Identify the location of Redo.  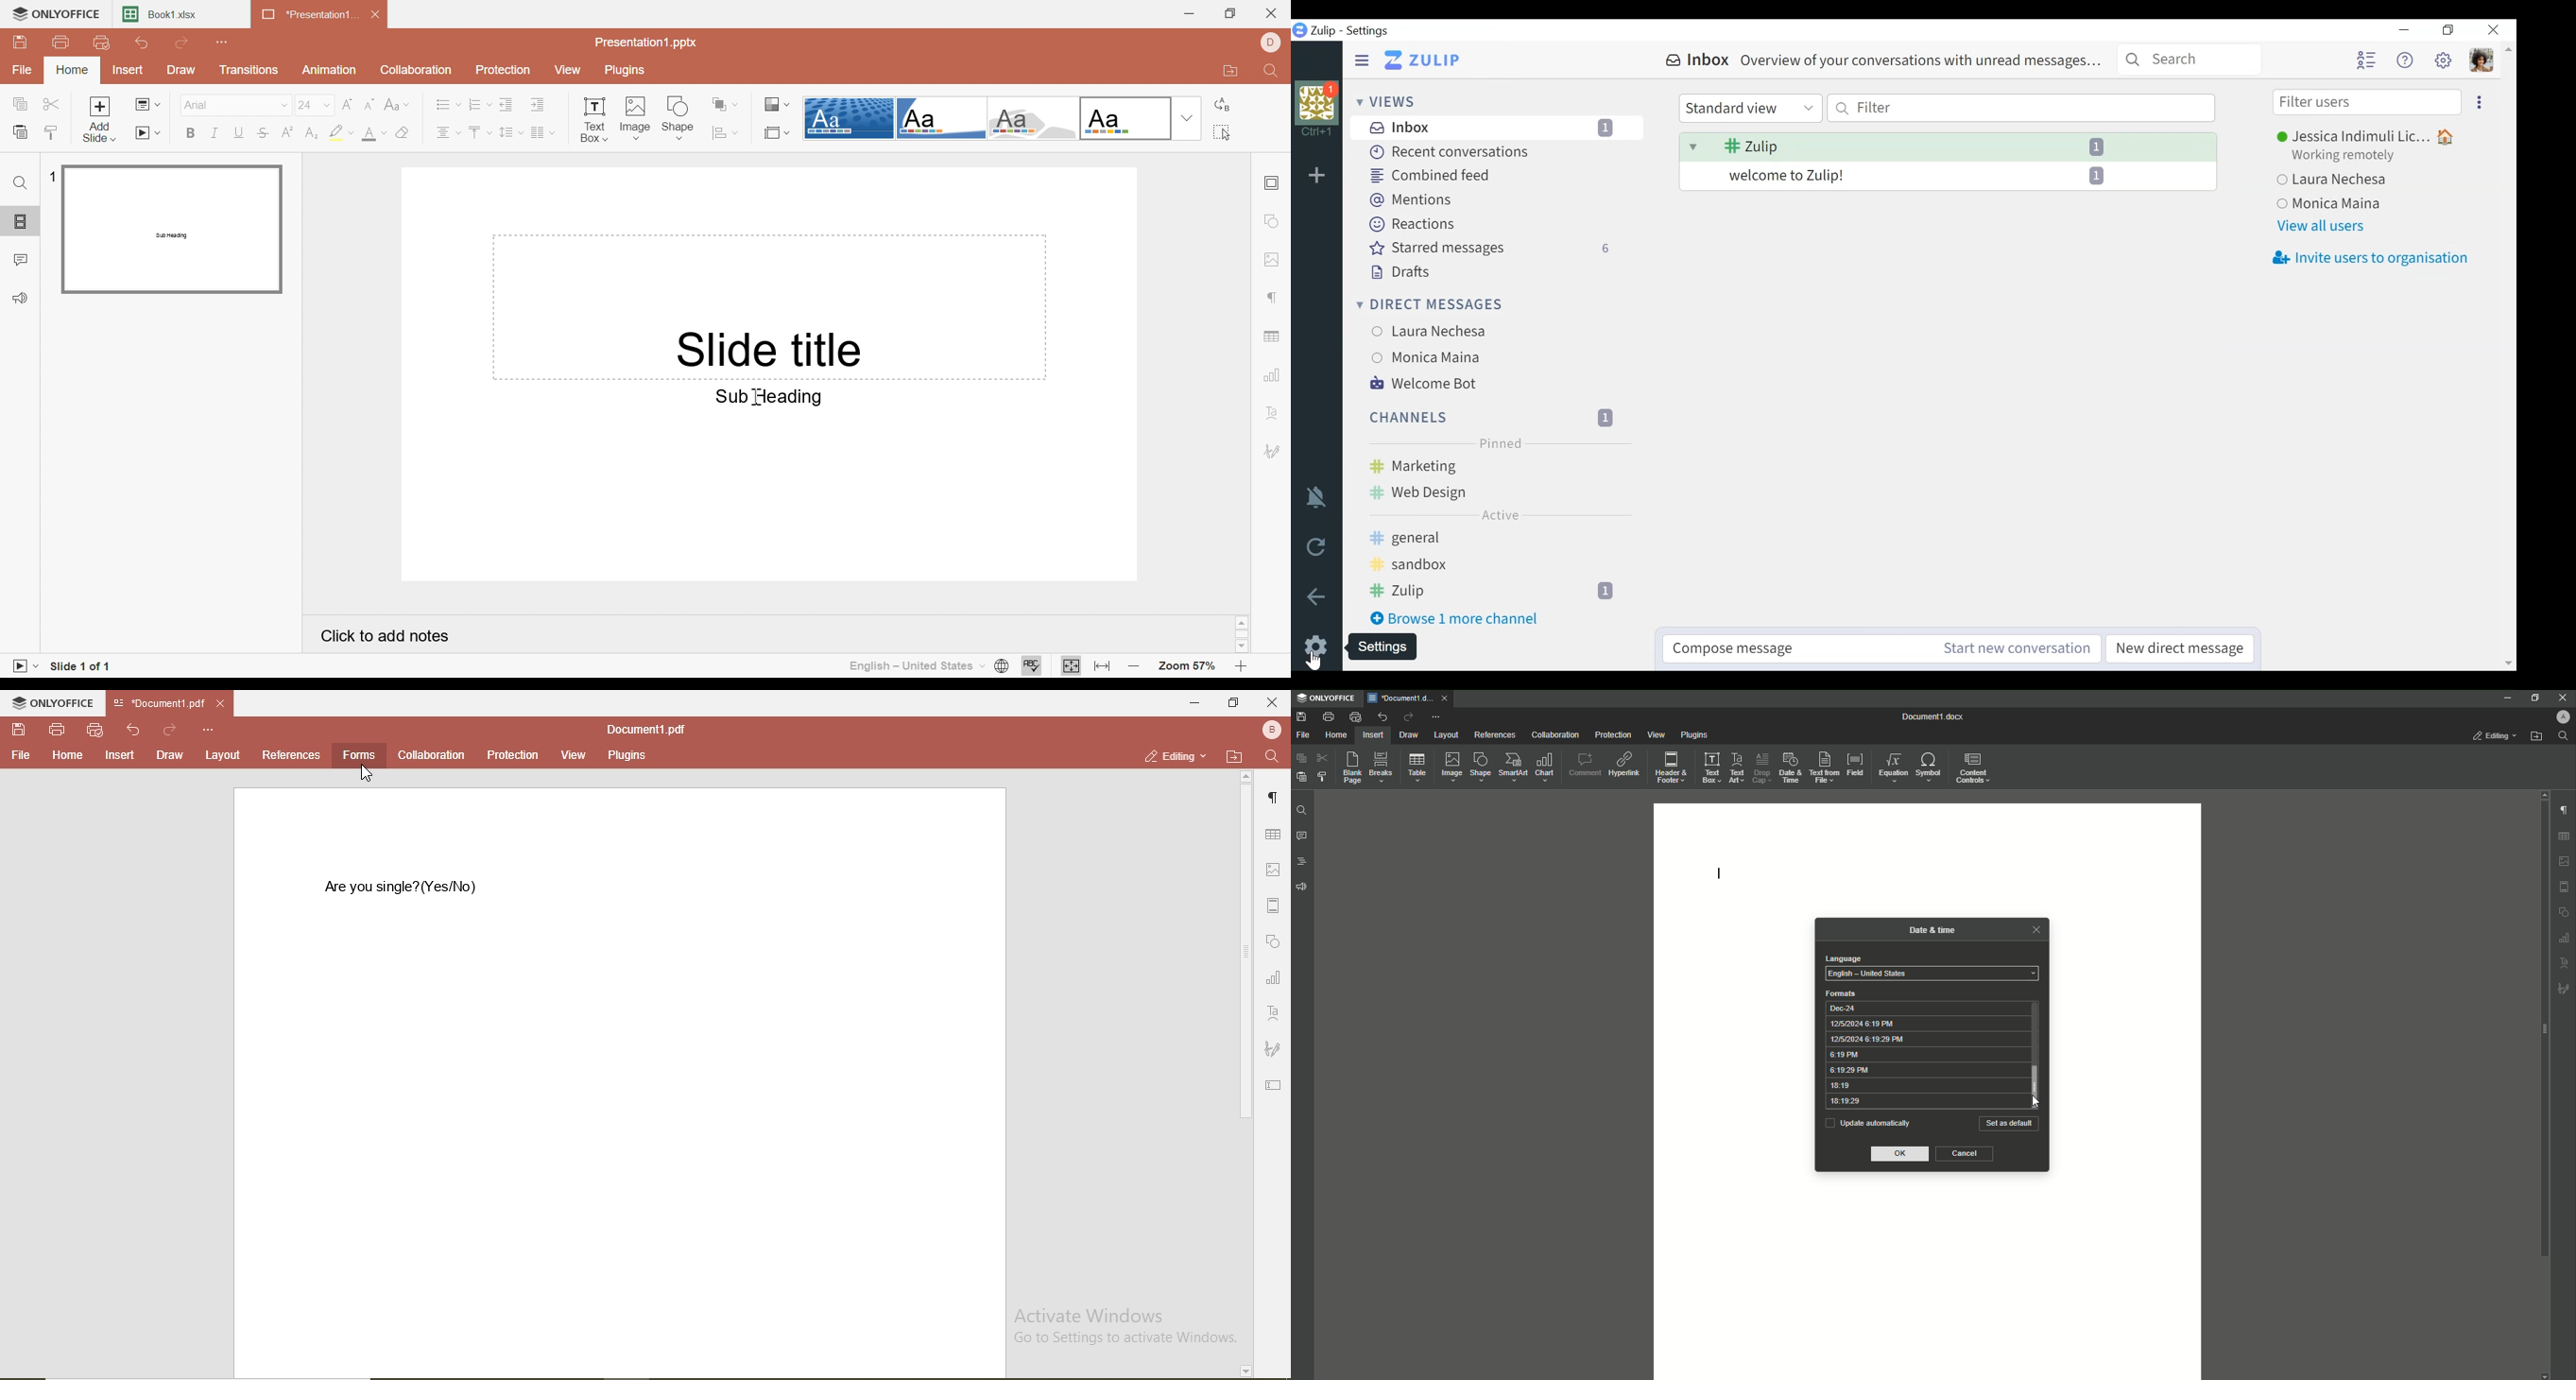
(1406, 717).